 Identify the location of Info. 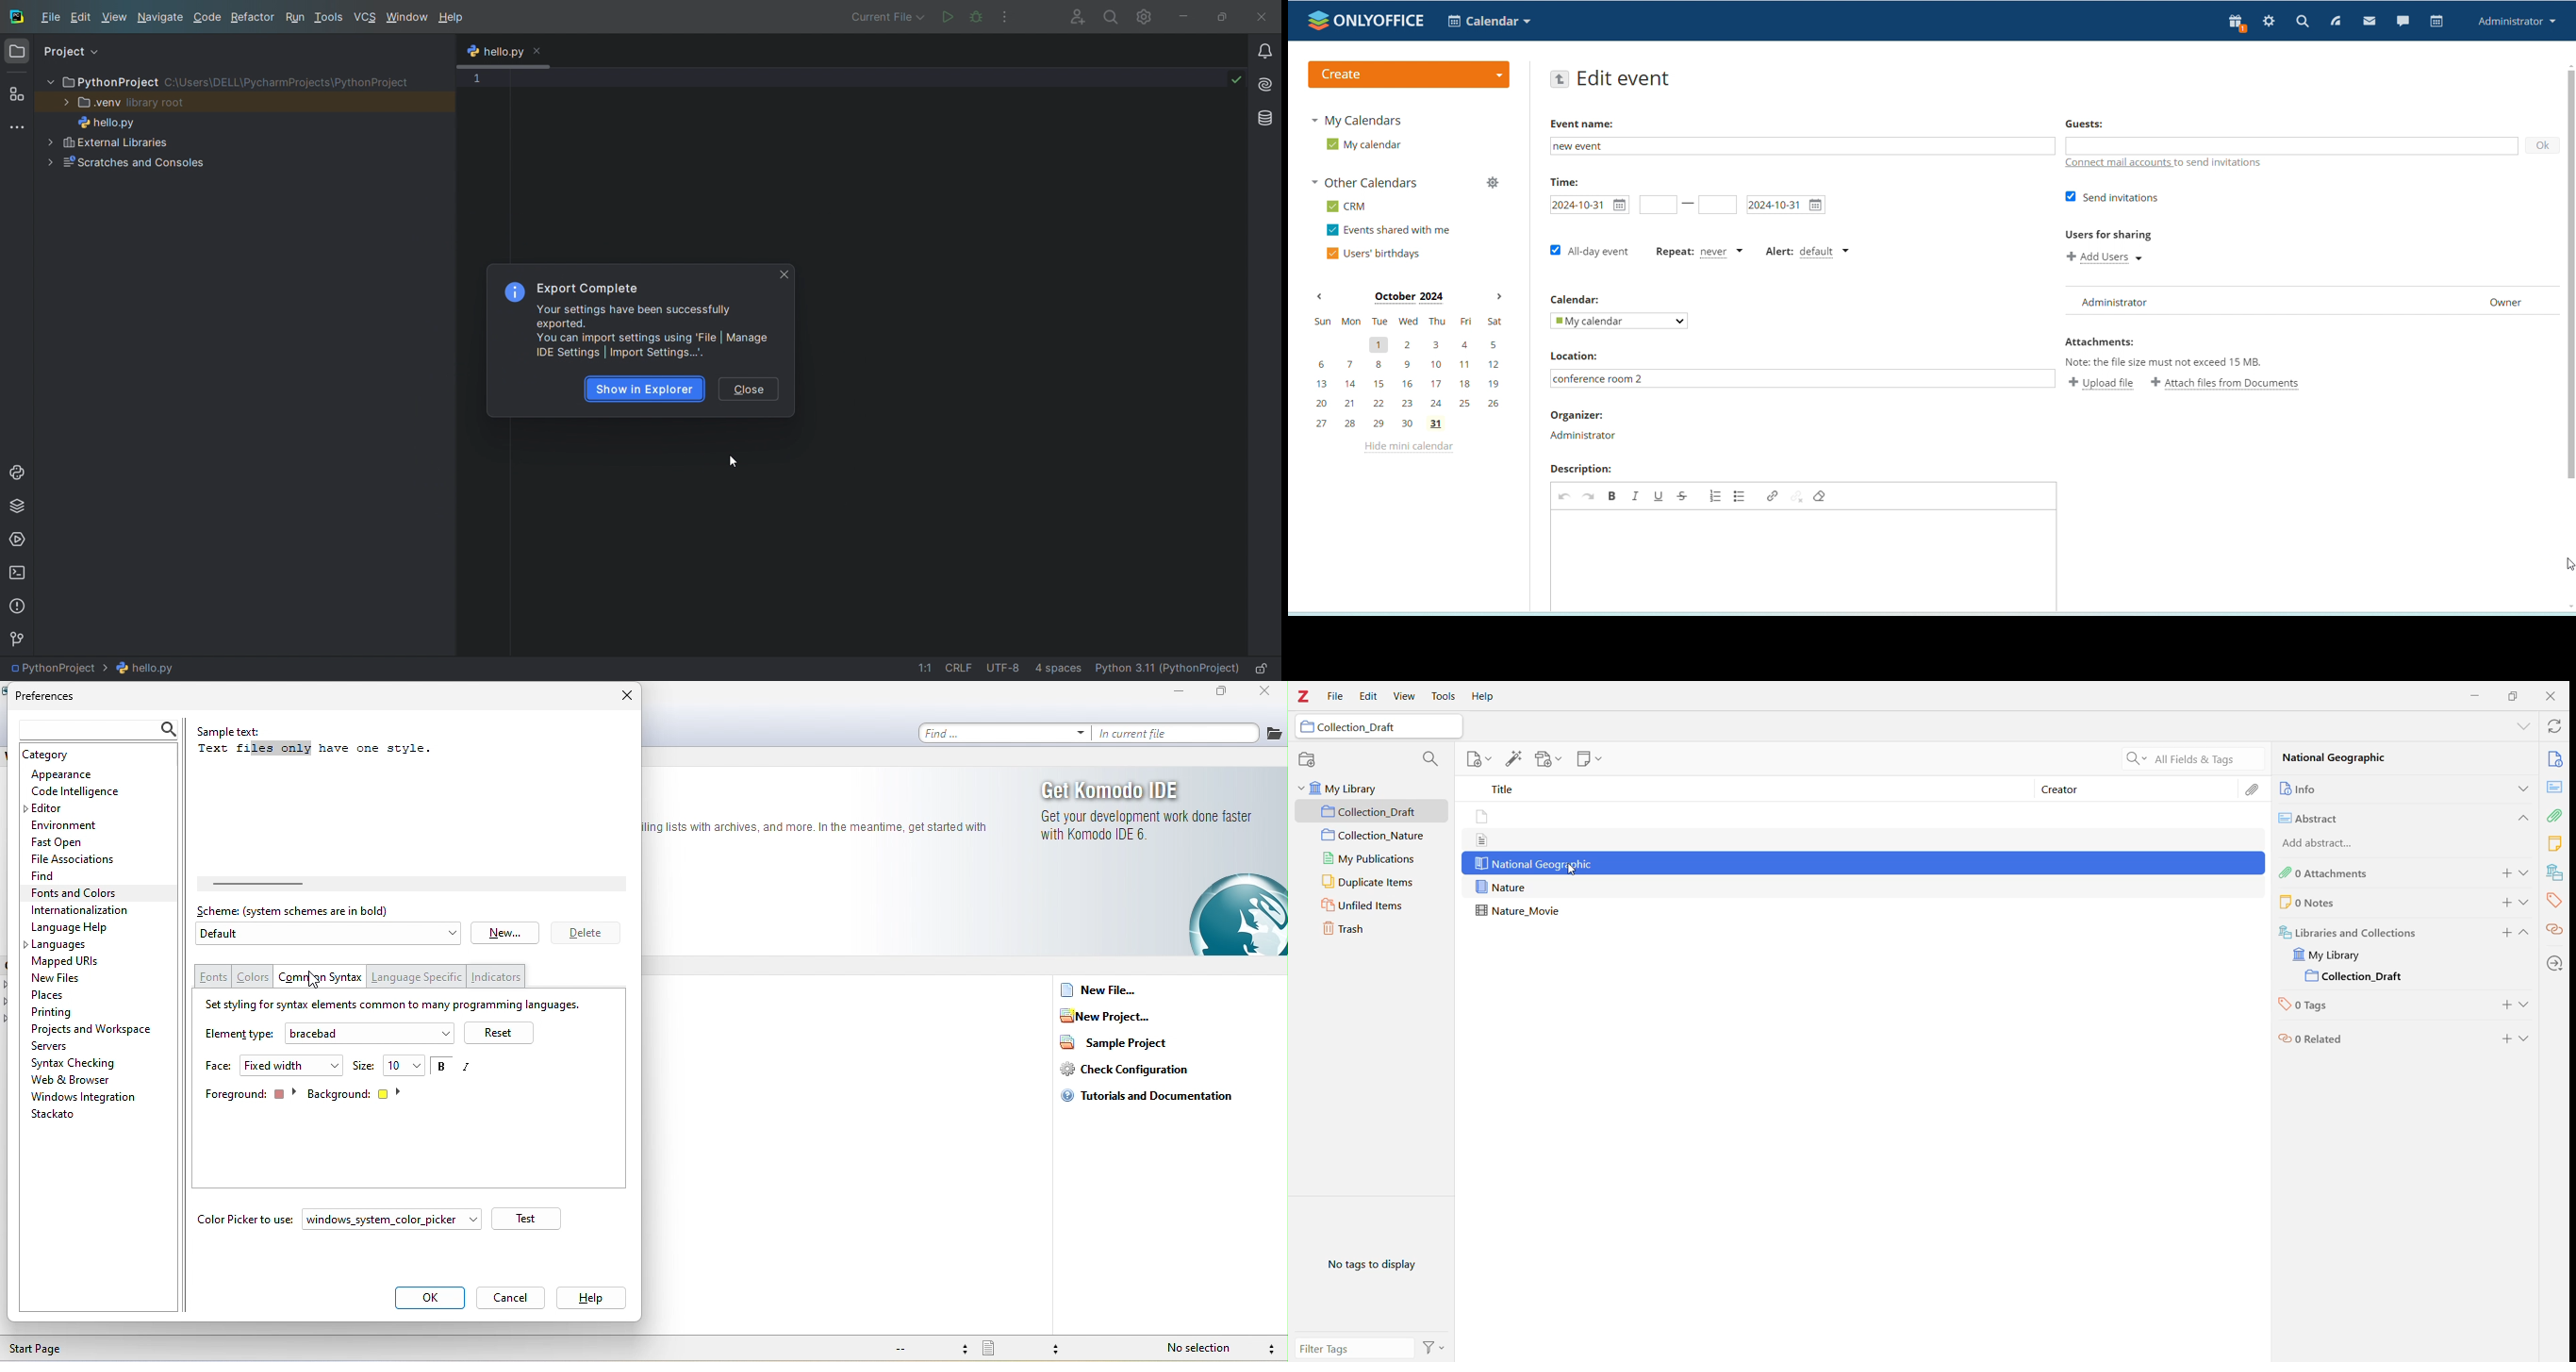
(2371, 788).